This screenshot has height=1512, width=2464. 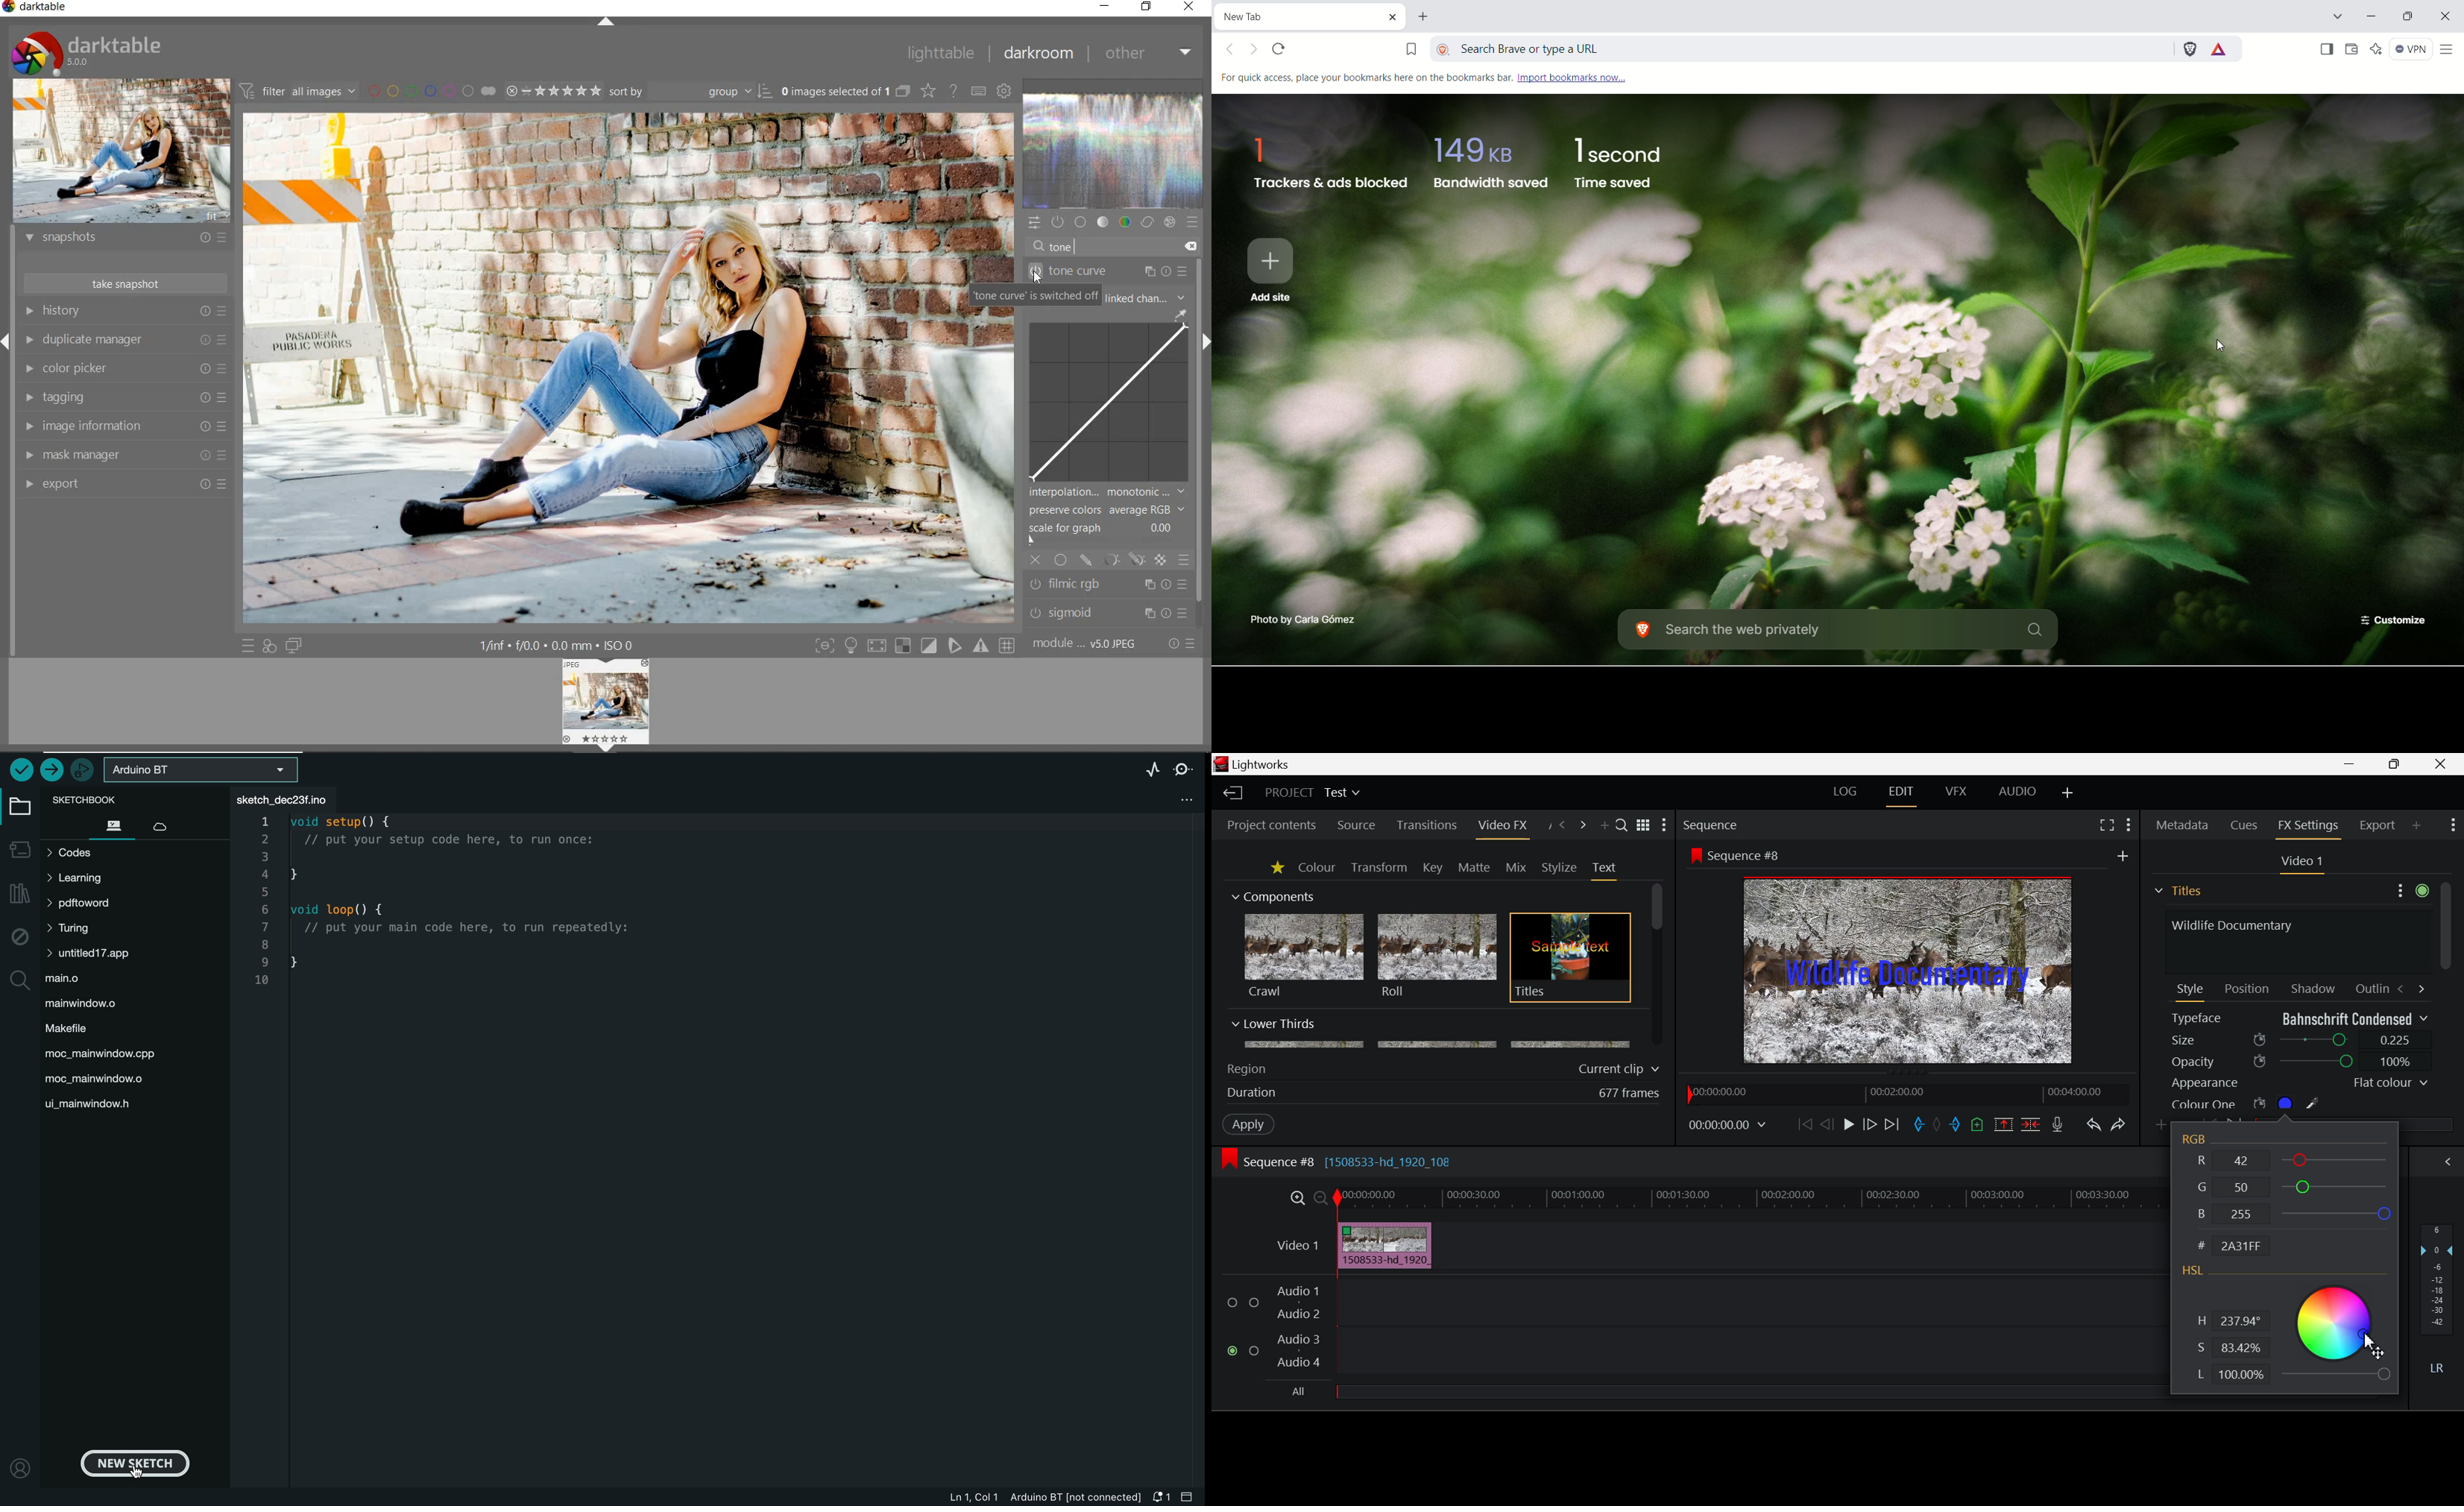 I want to click on Show sidebar, so click(x=2326, y=50).